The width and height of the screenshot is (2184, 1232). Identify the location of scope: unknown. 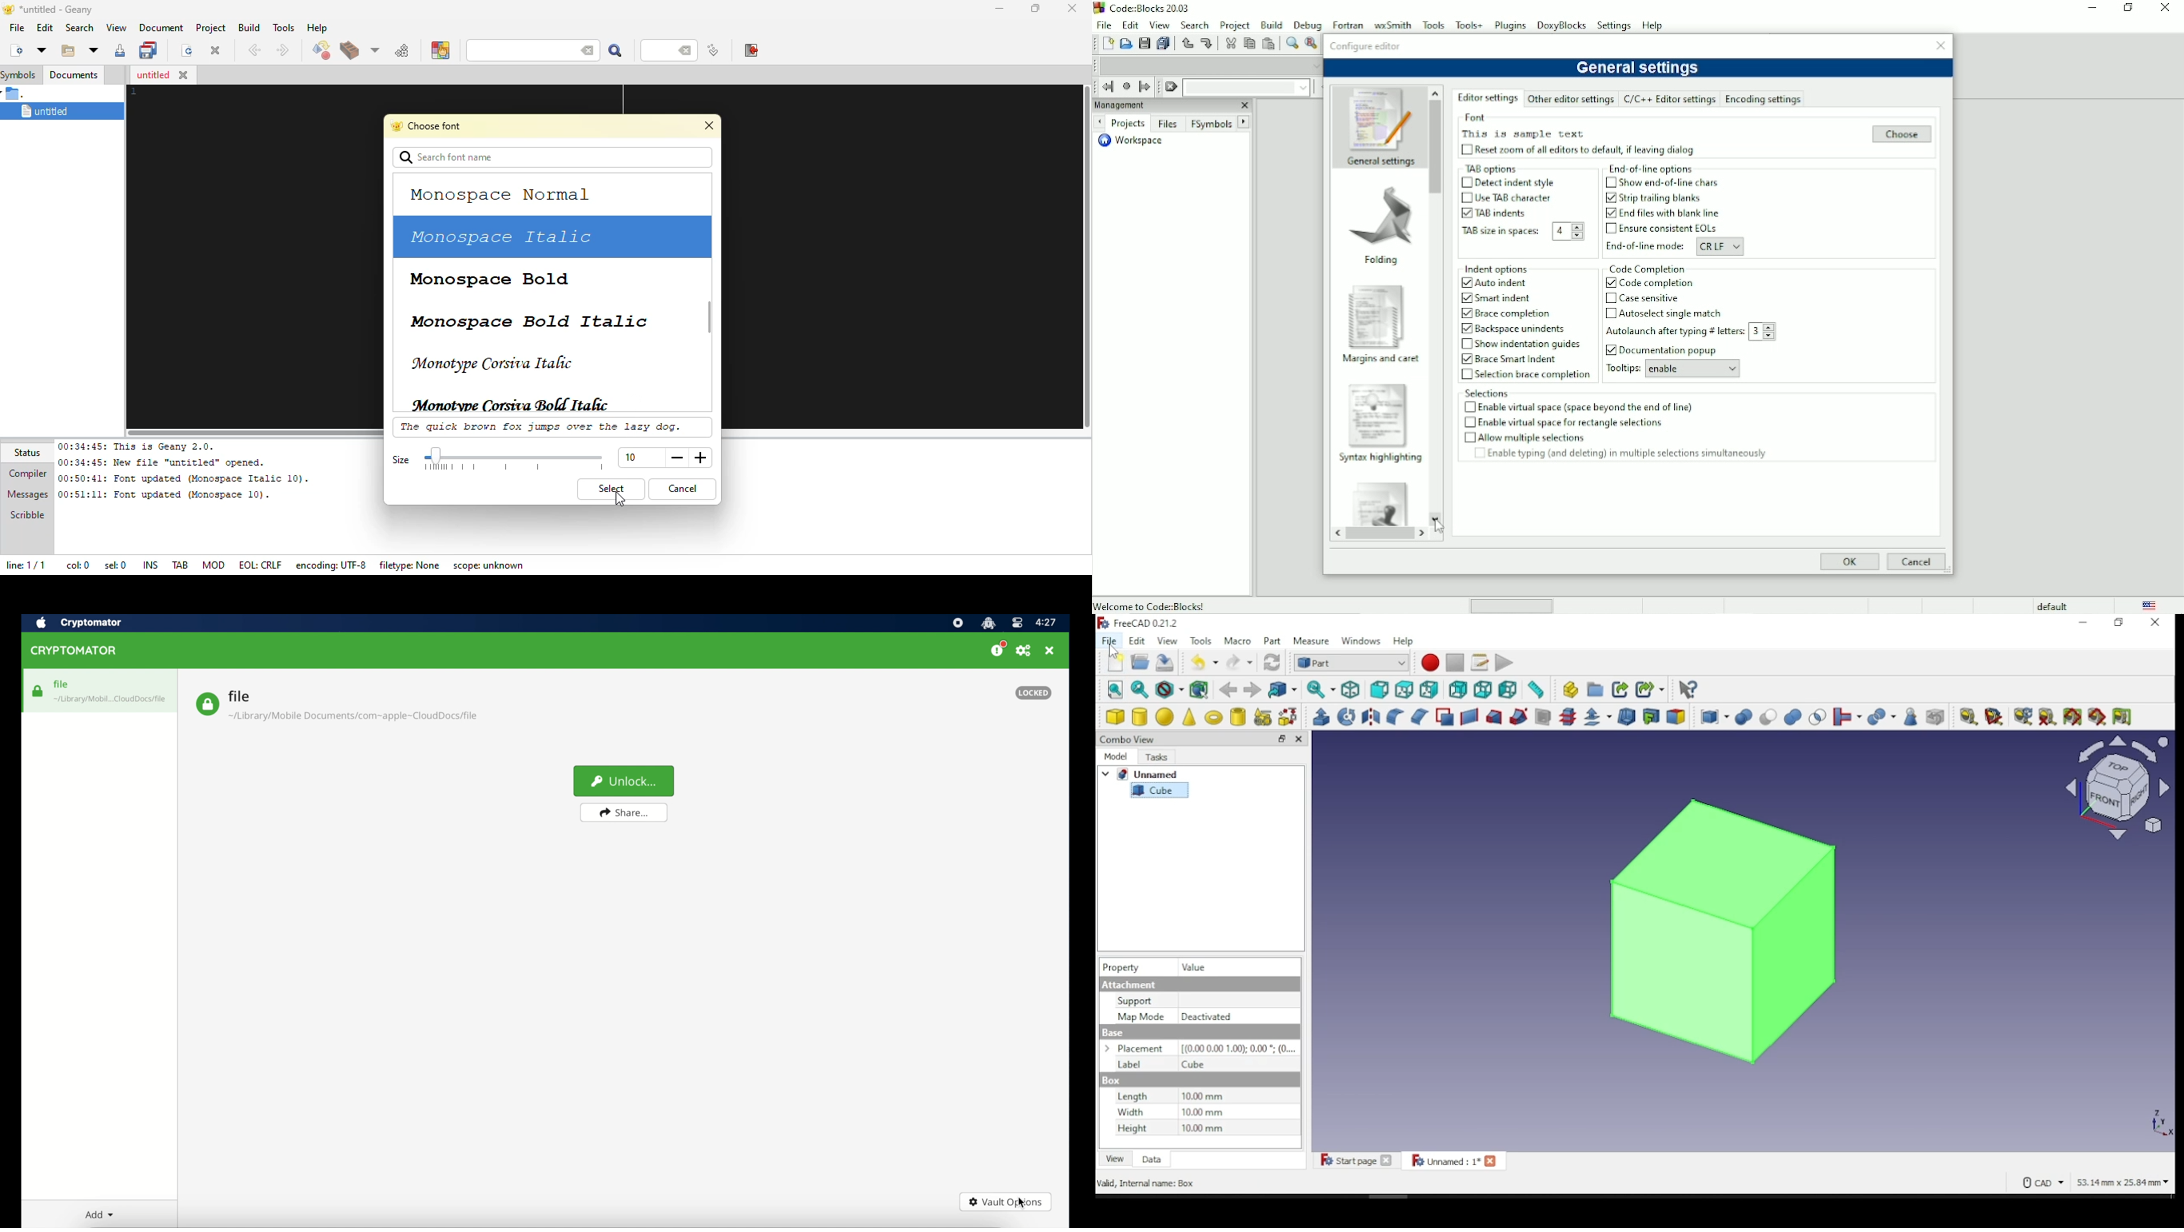
(492, 566).